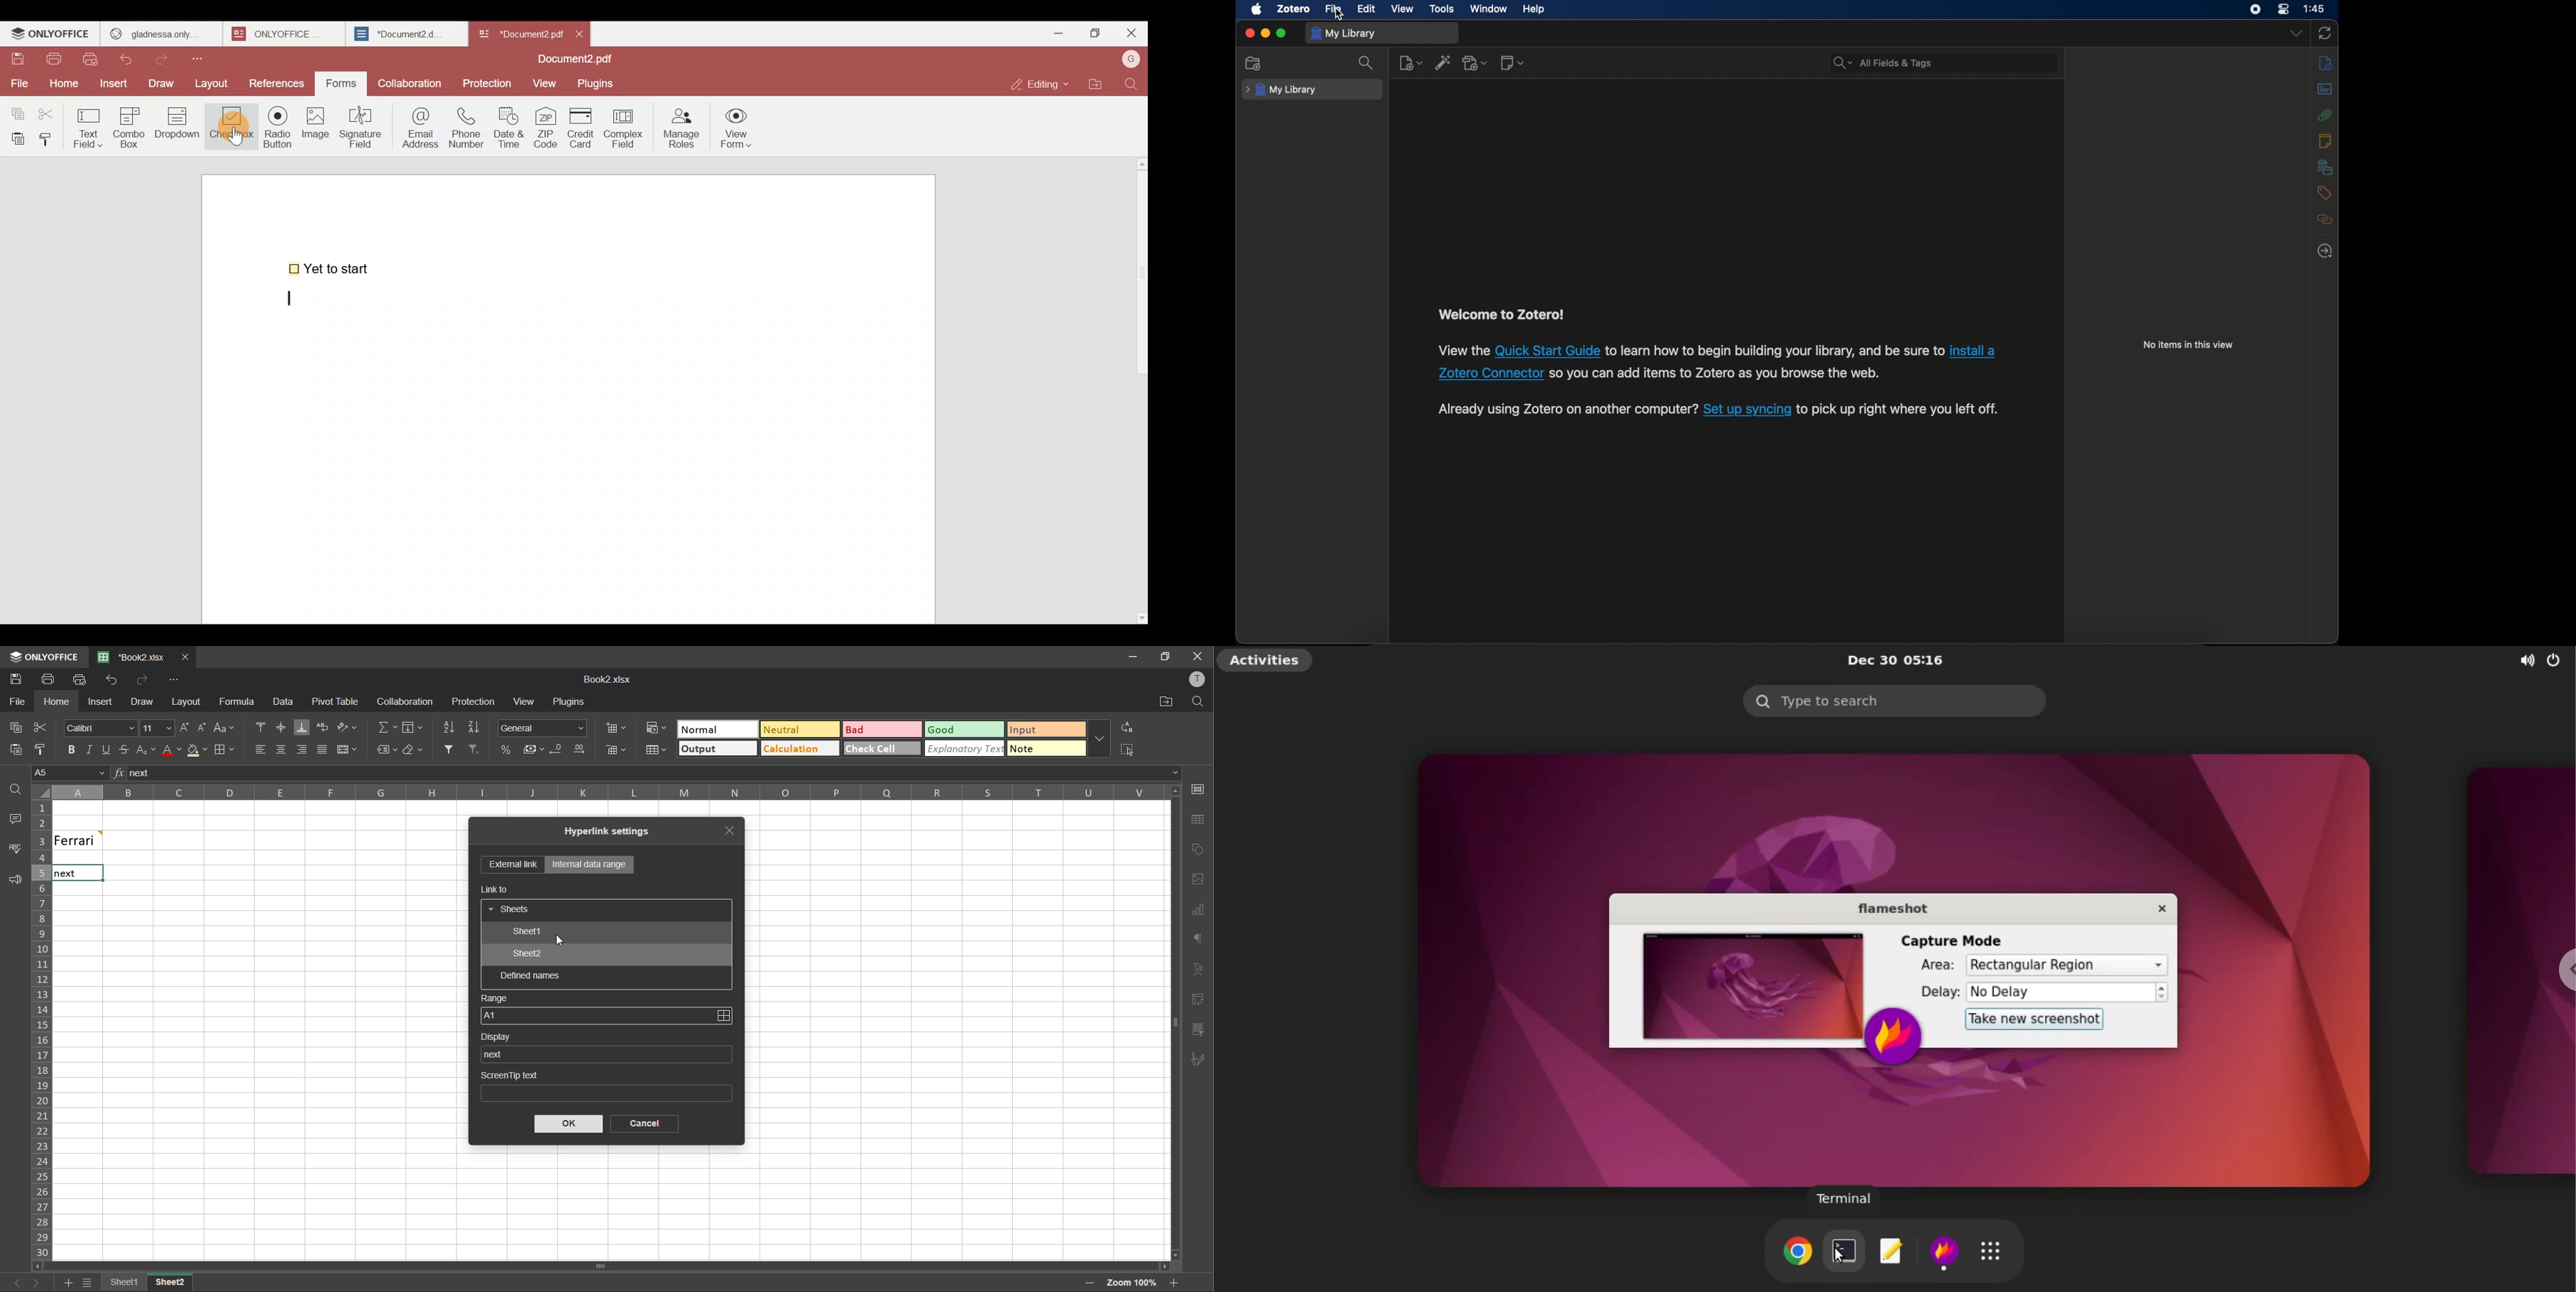  I want to click on normal, so click(716, 729).